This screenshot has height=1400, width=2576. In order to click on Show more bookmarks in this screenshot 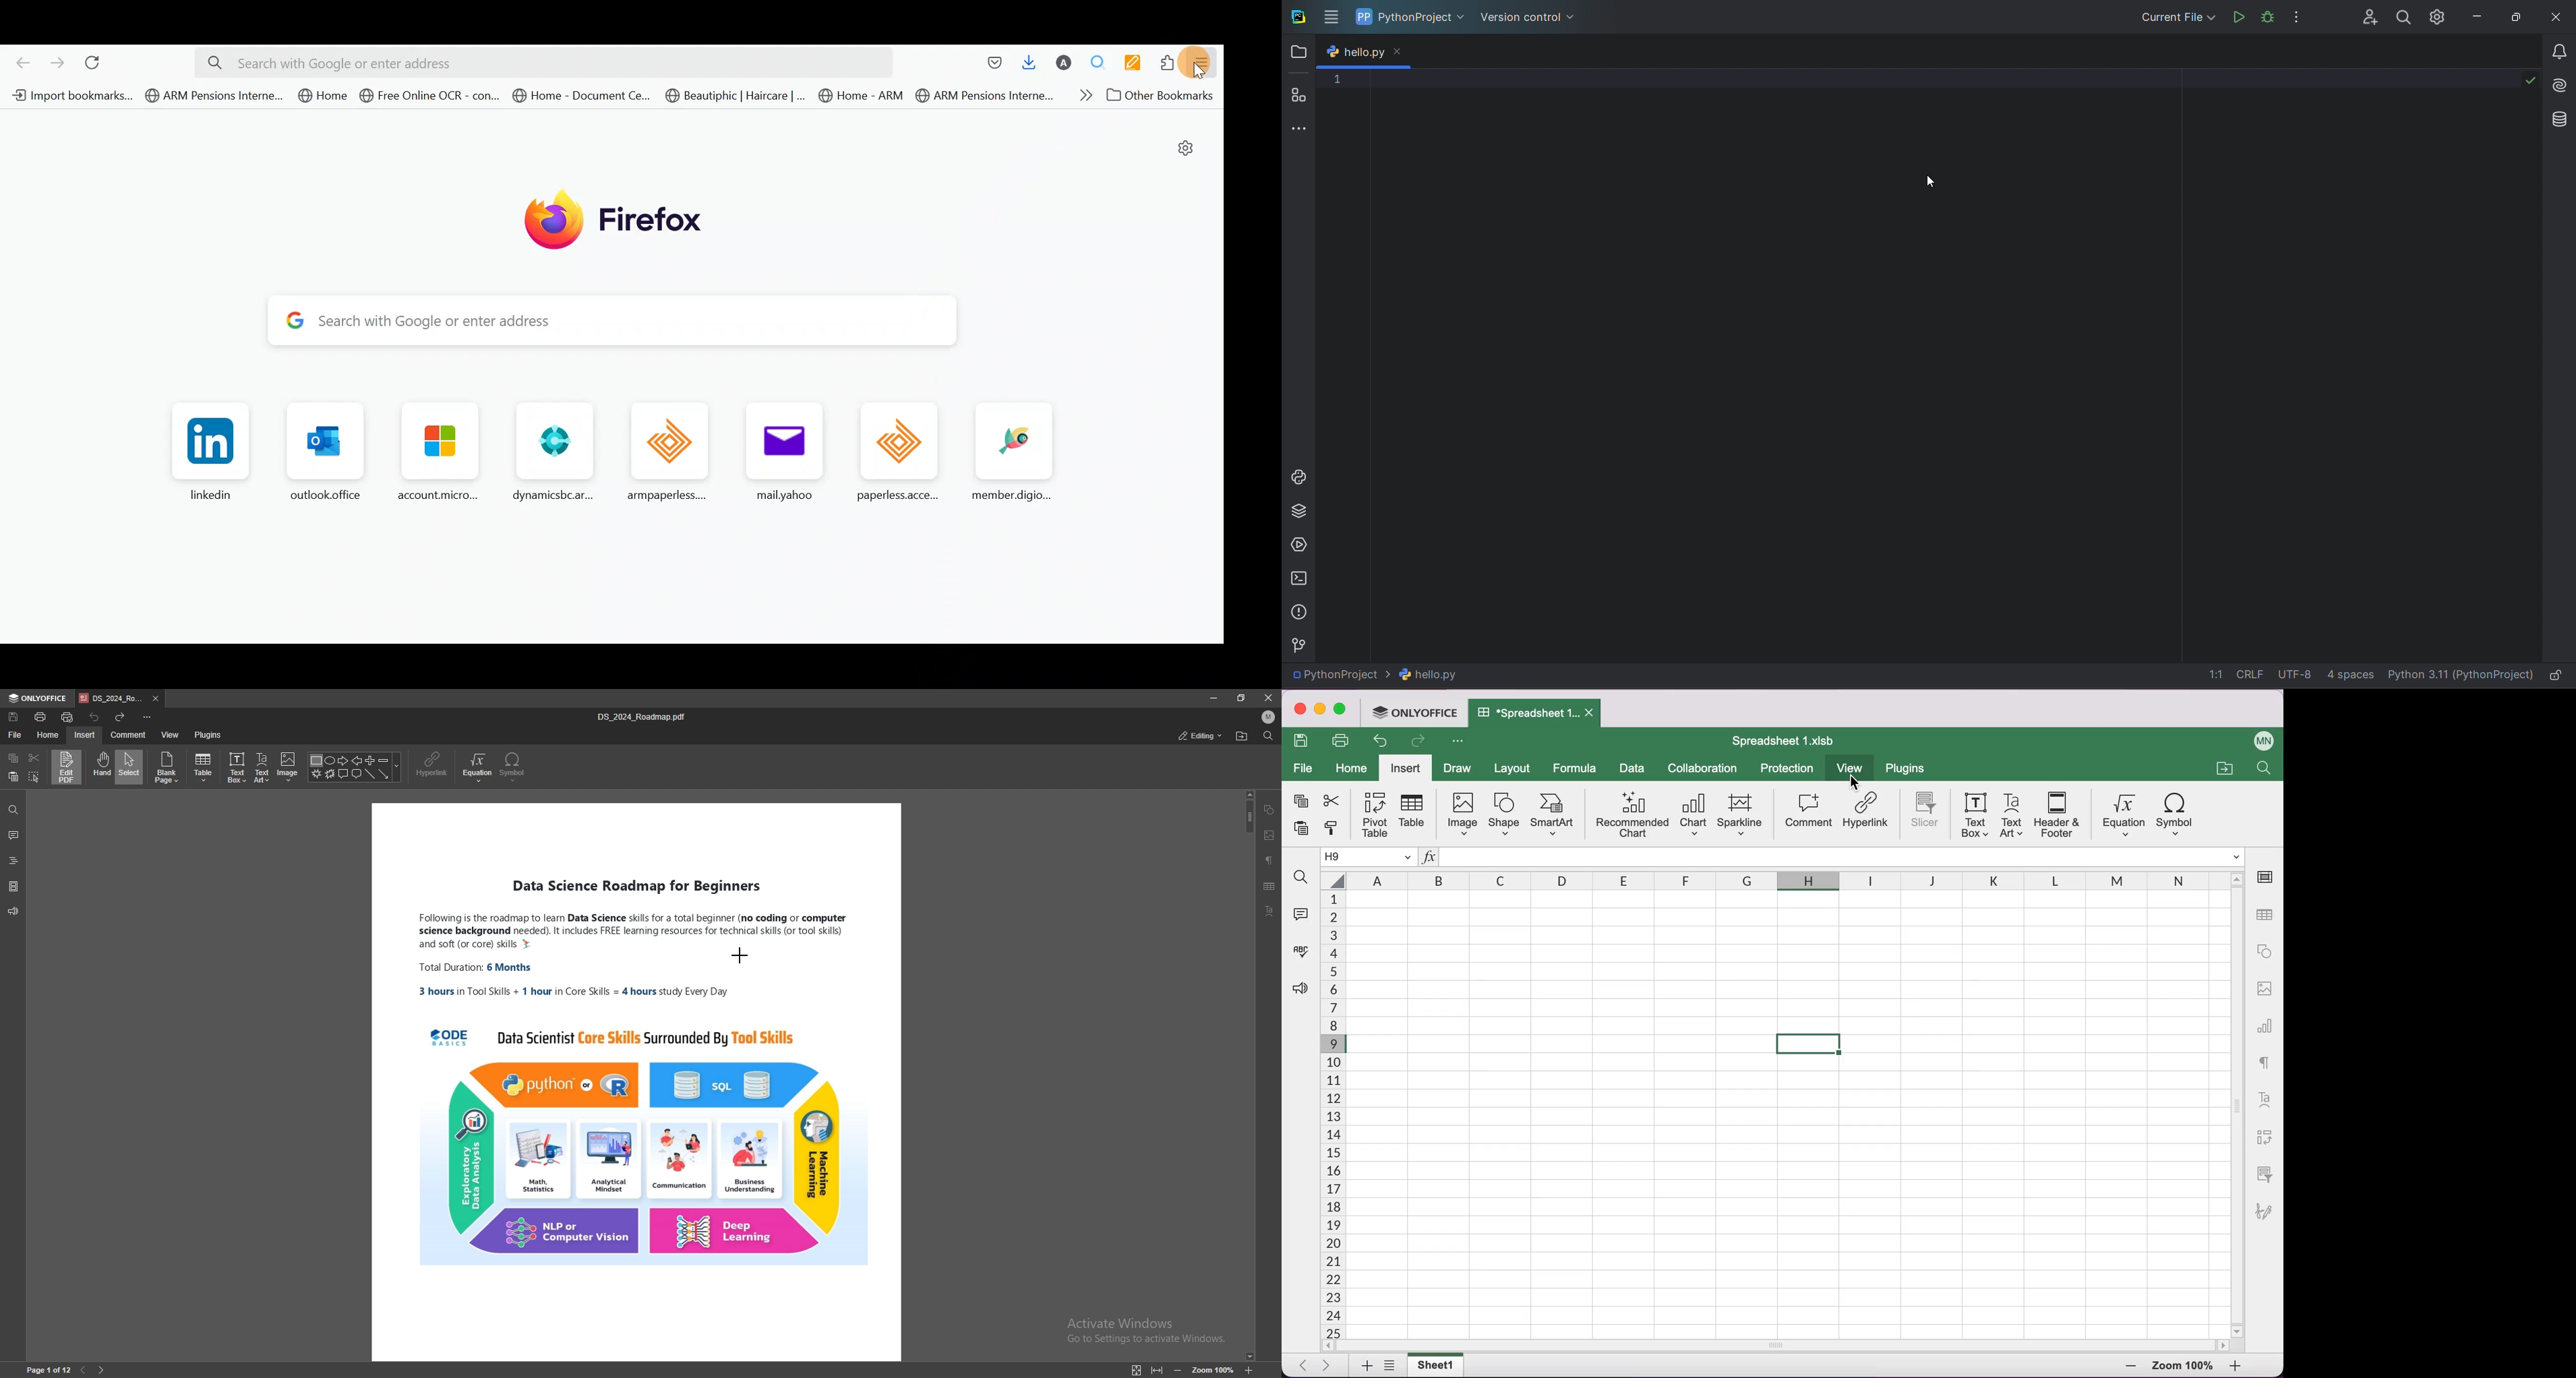, I will do `click(1081, 94)`.